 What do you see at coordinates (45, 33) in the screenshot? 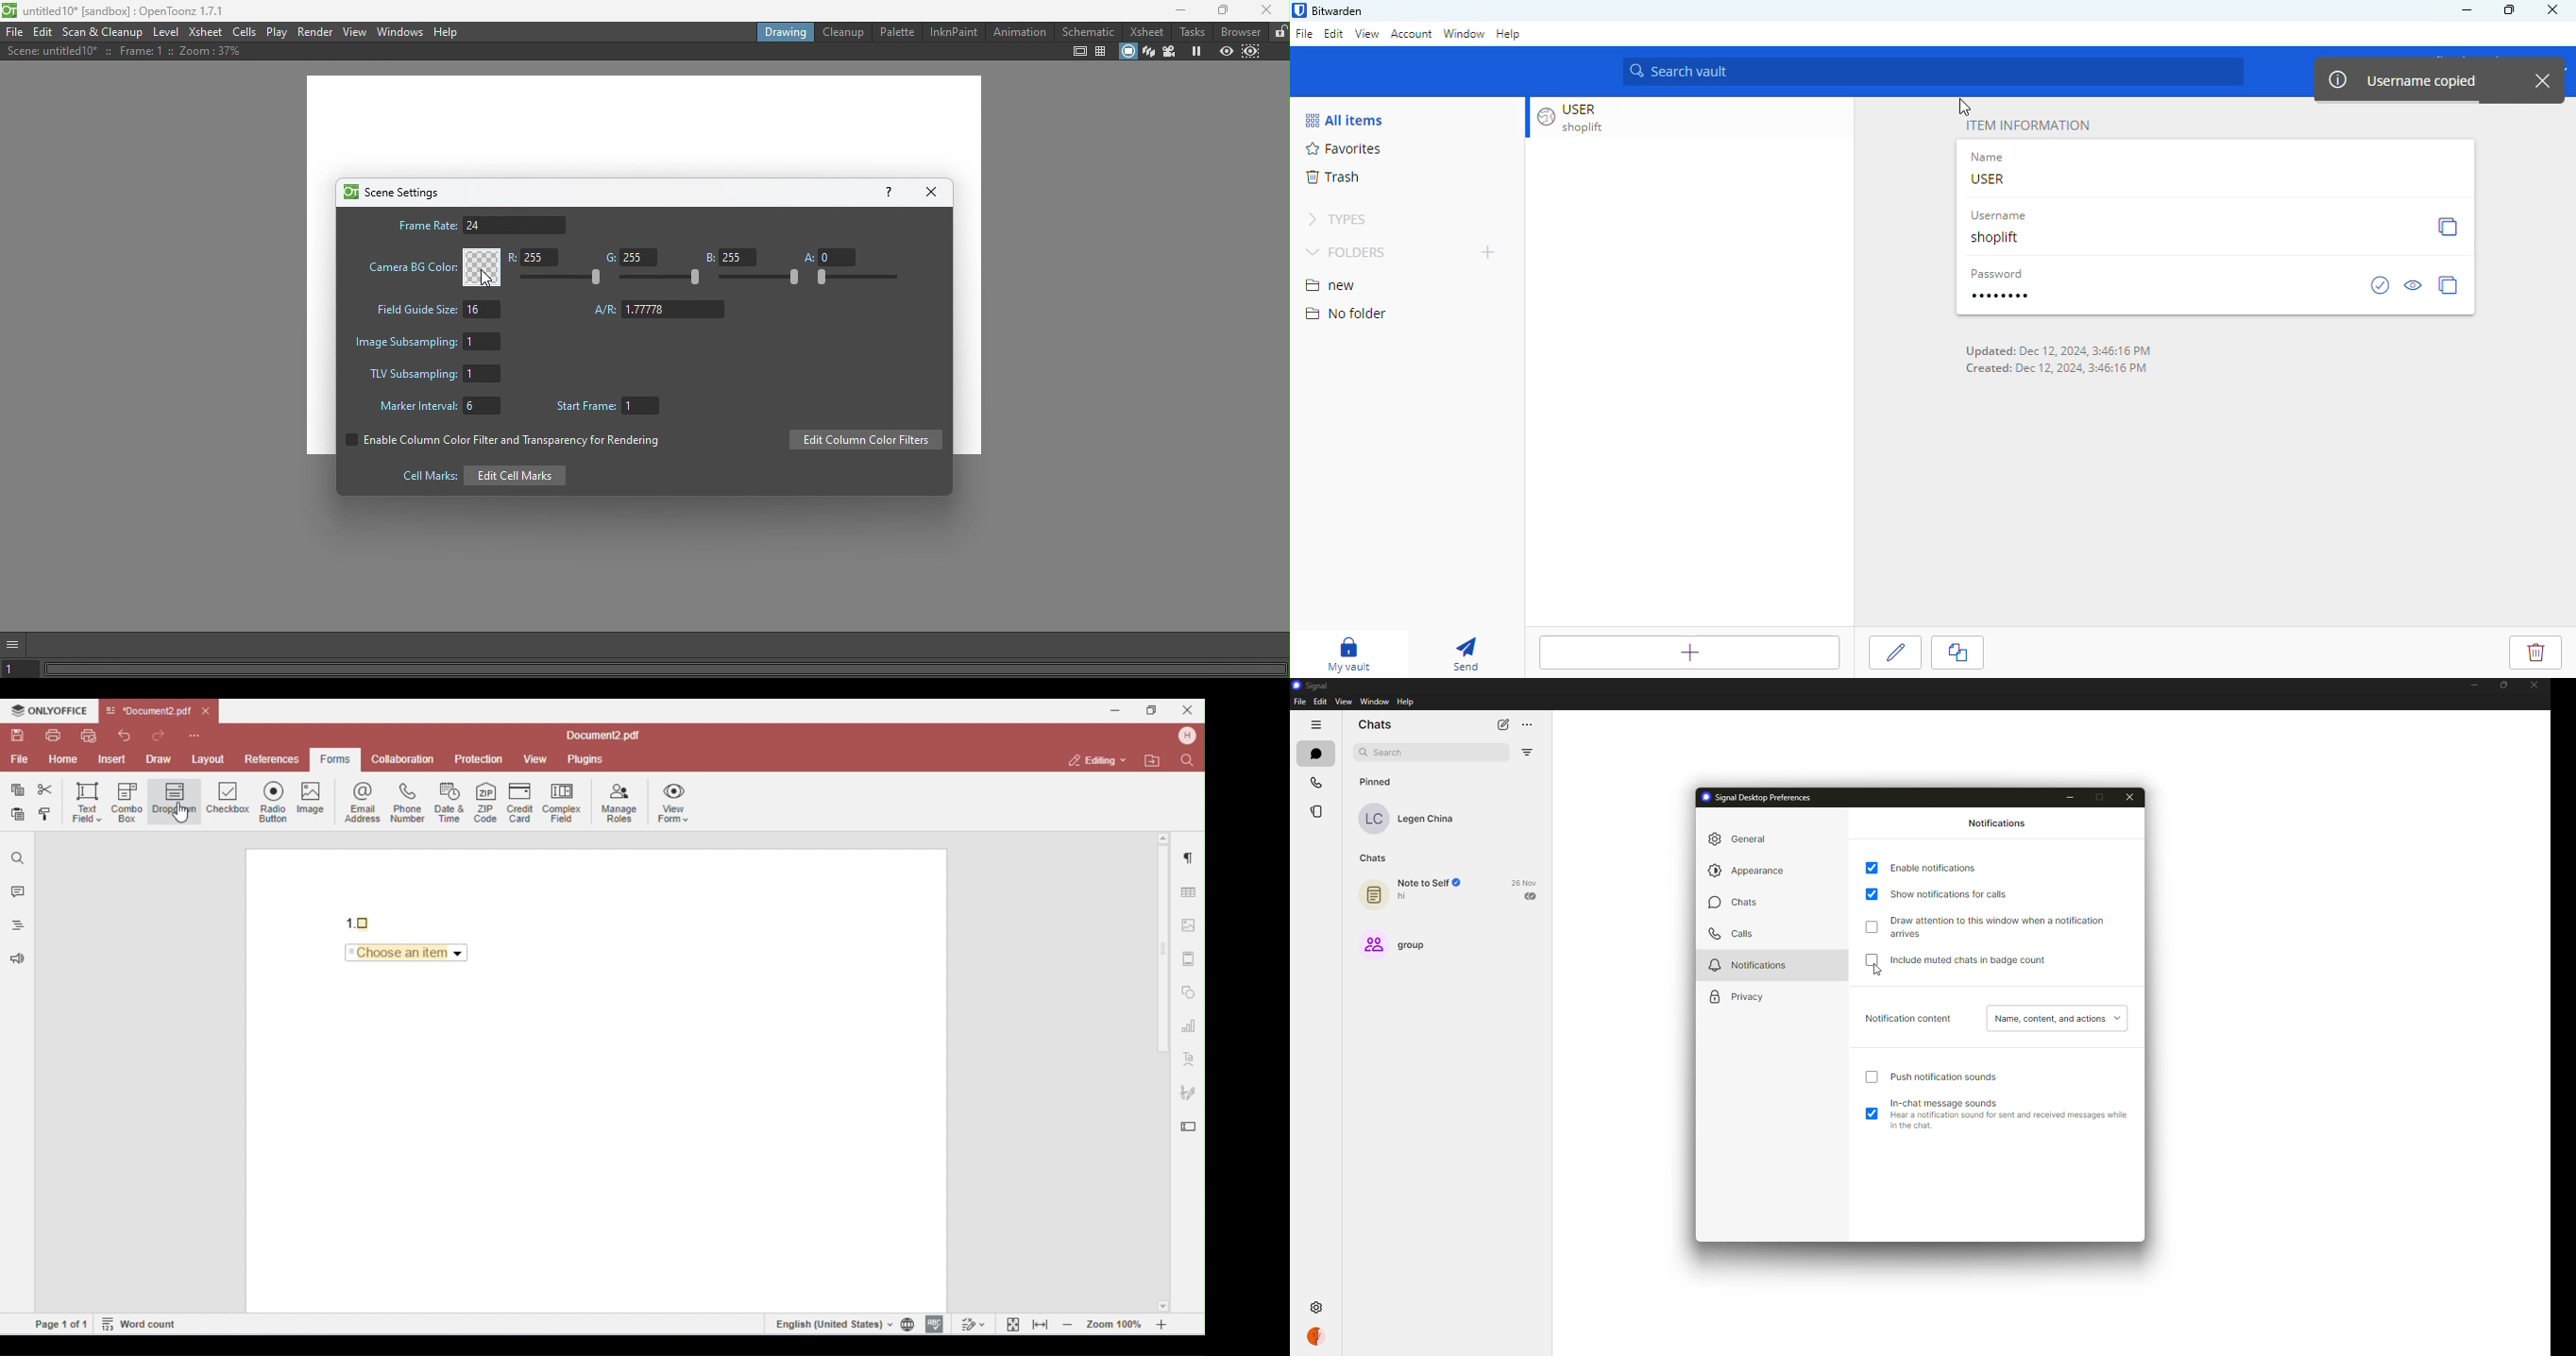
I see `Edit` at bounding box center [45, 33].